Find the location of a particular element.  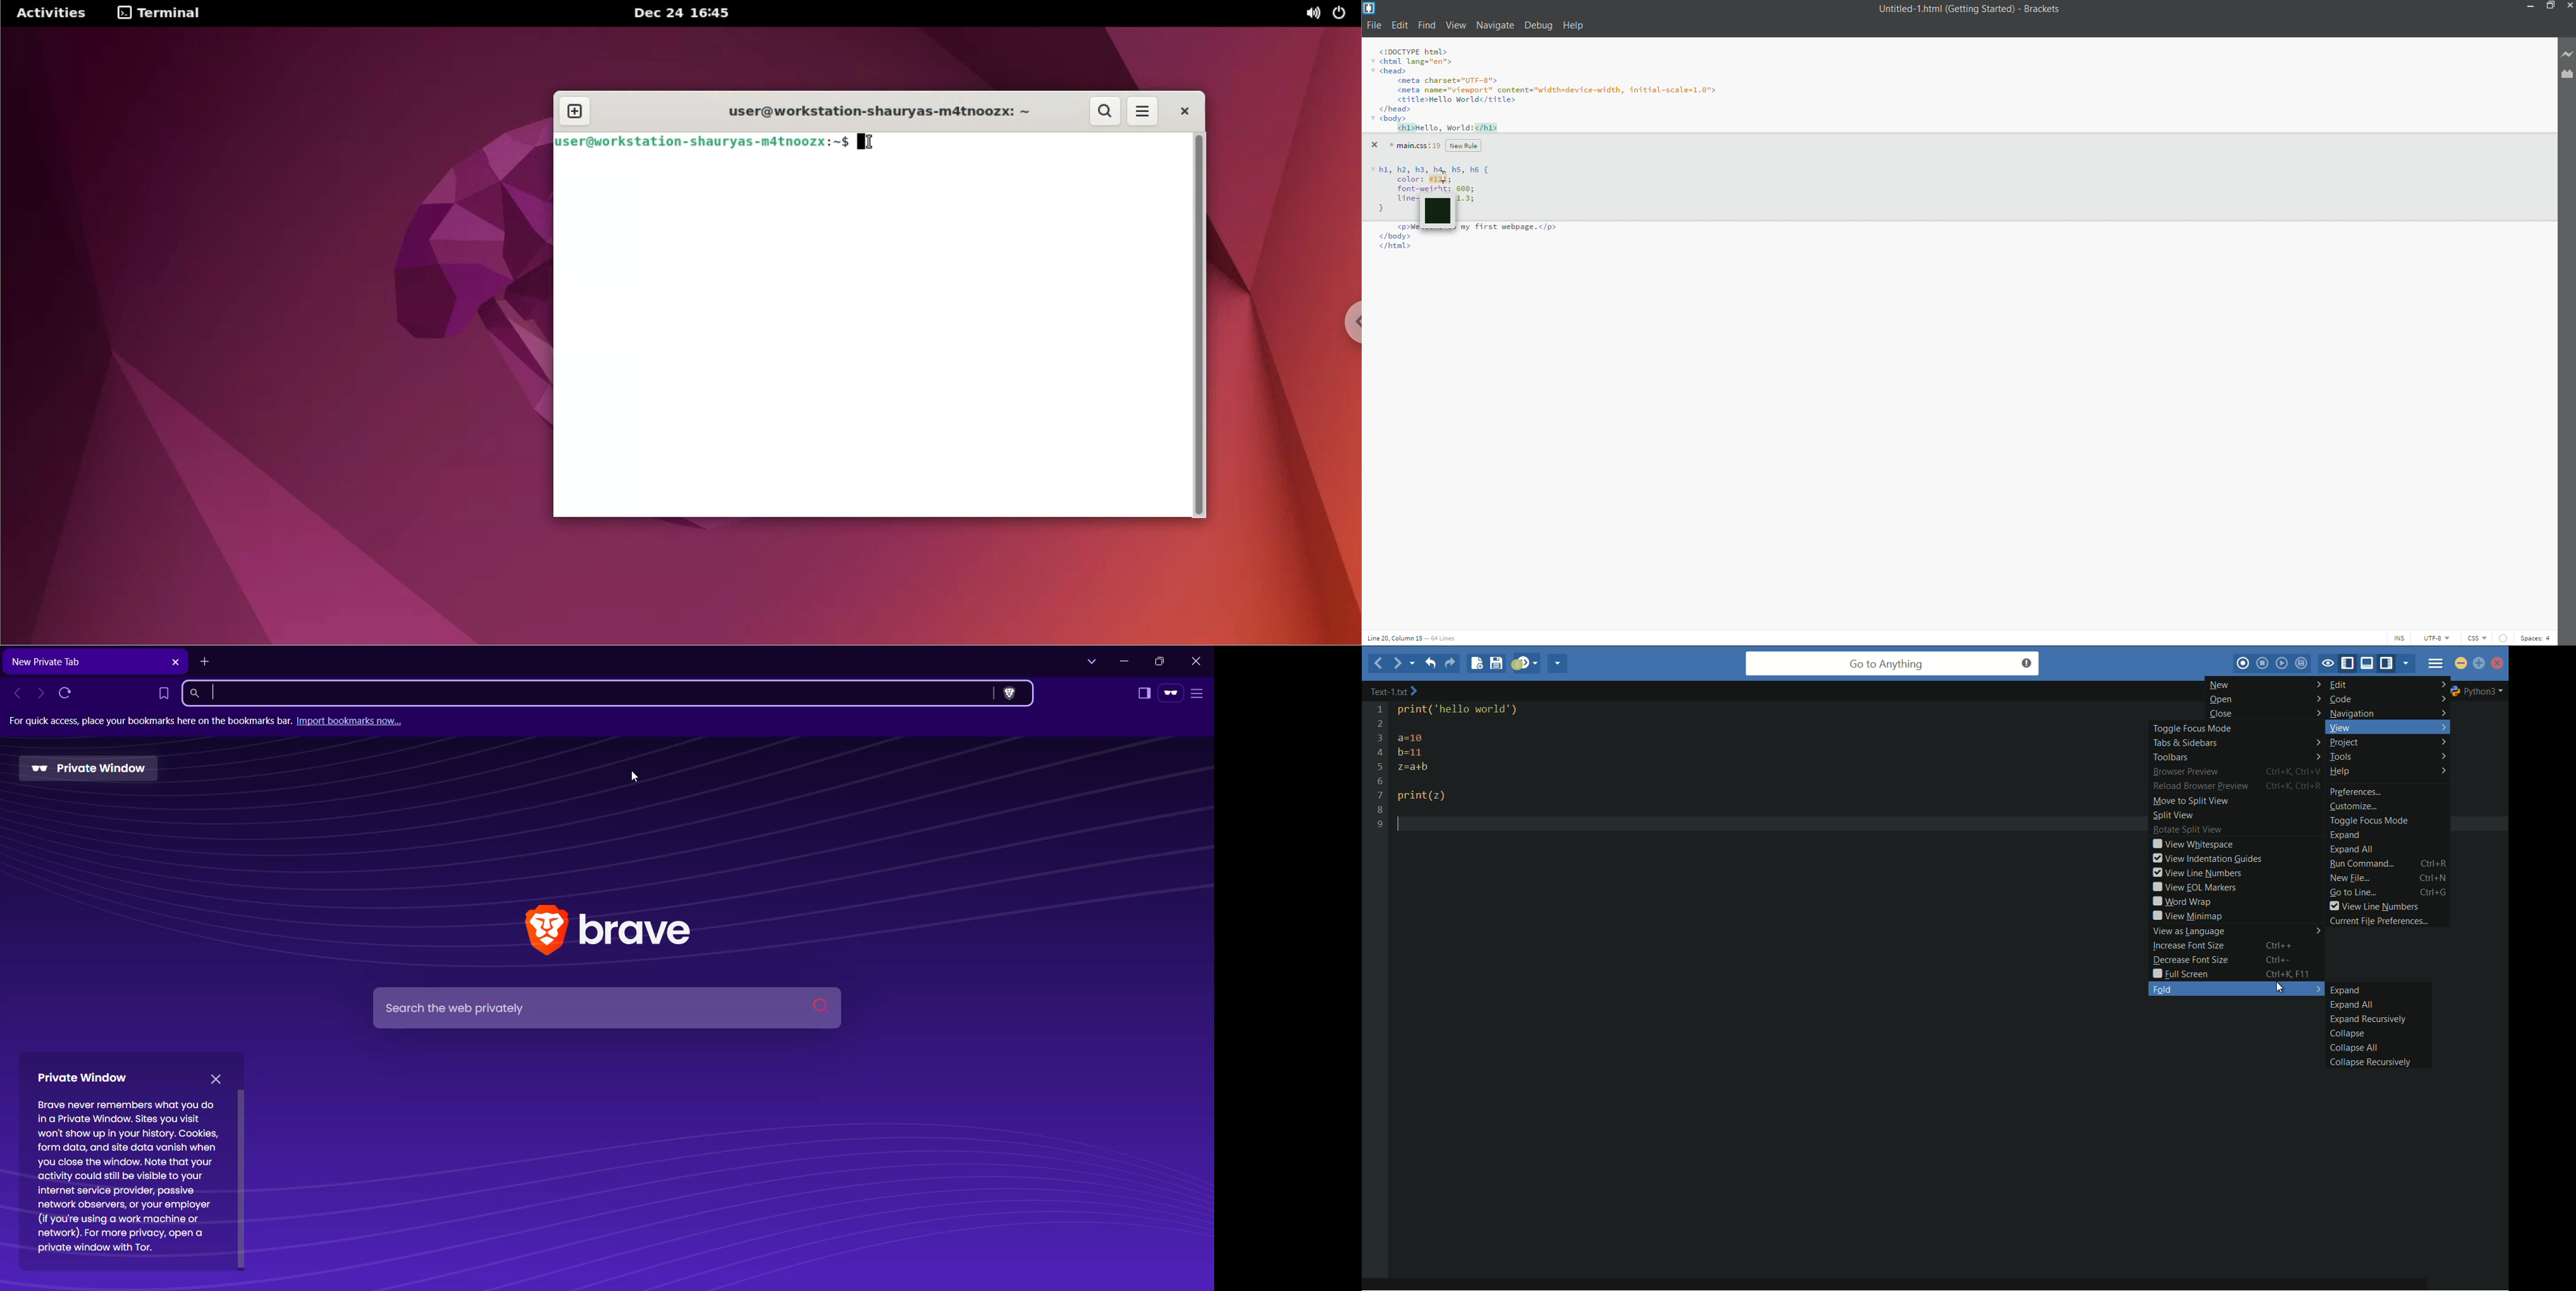

Ctrl+K, Ctrl+R is located at coordinates (2296, 786).